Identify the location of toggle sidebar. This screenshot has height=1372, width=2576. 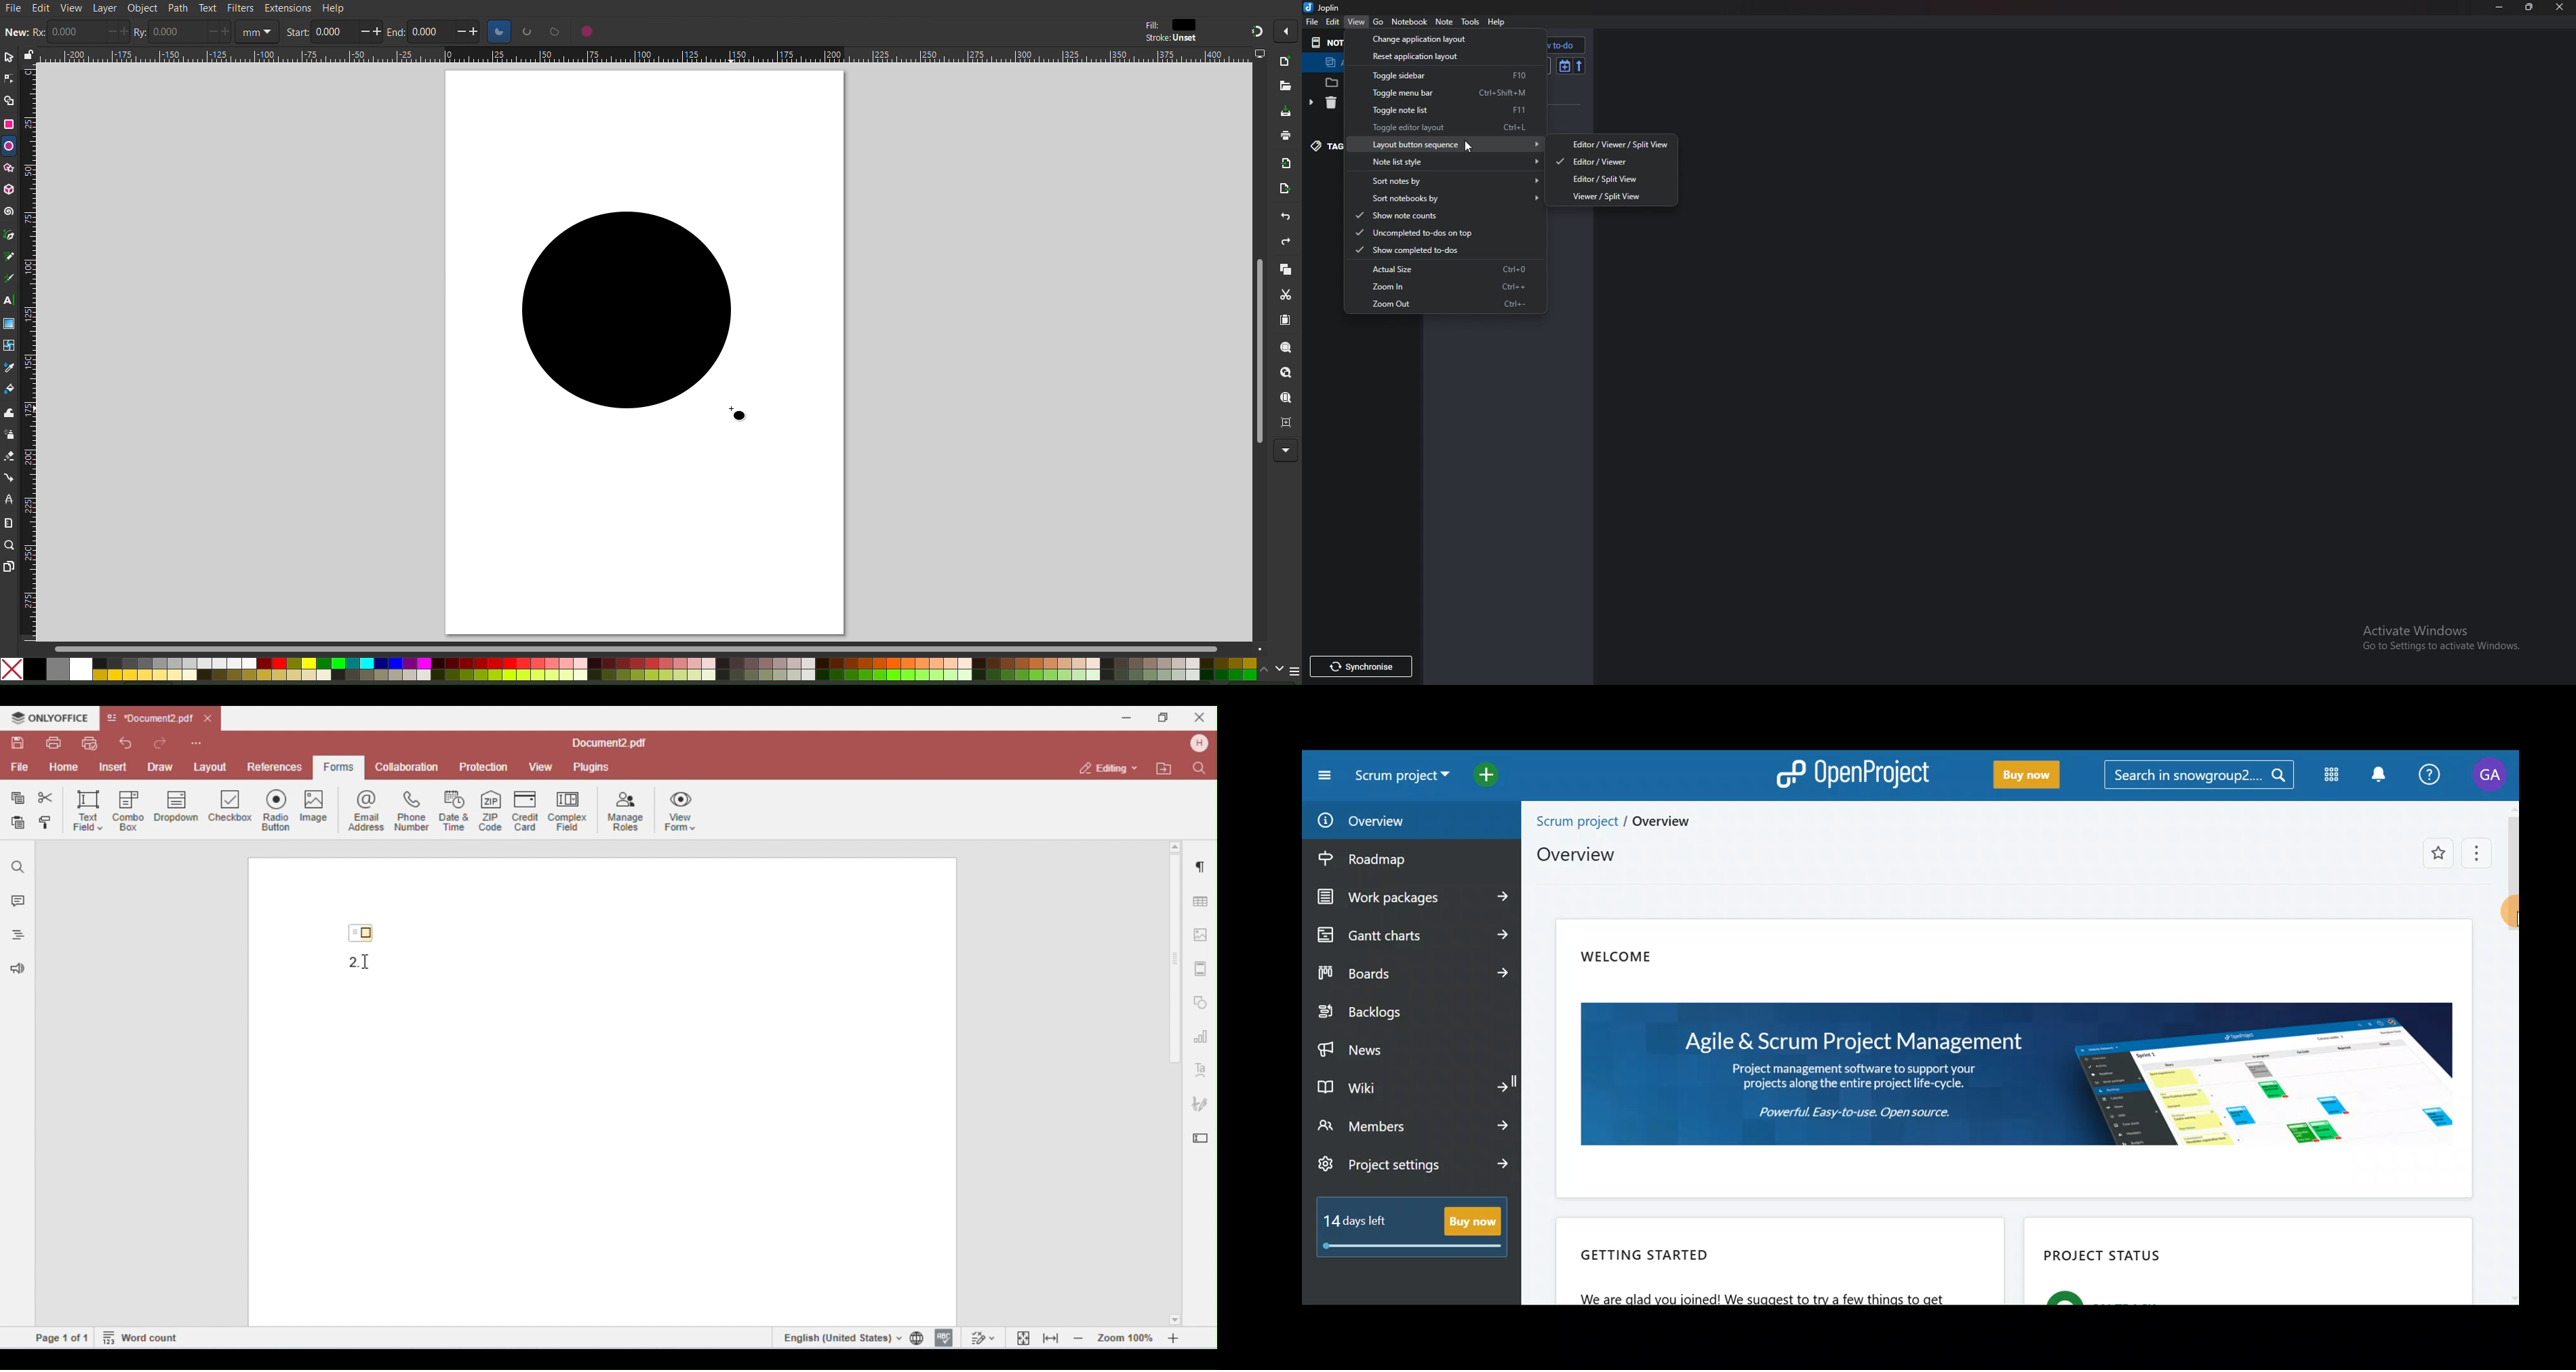
(1443, 76).